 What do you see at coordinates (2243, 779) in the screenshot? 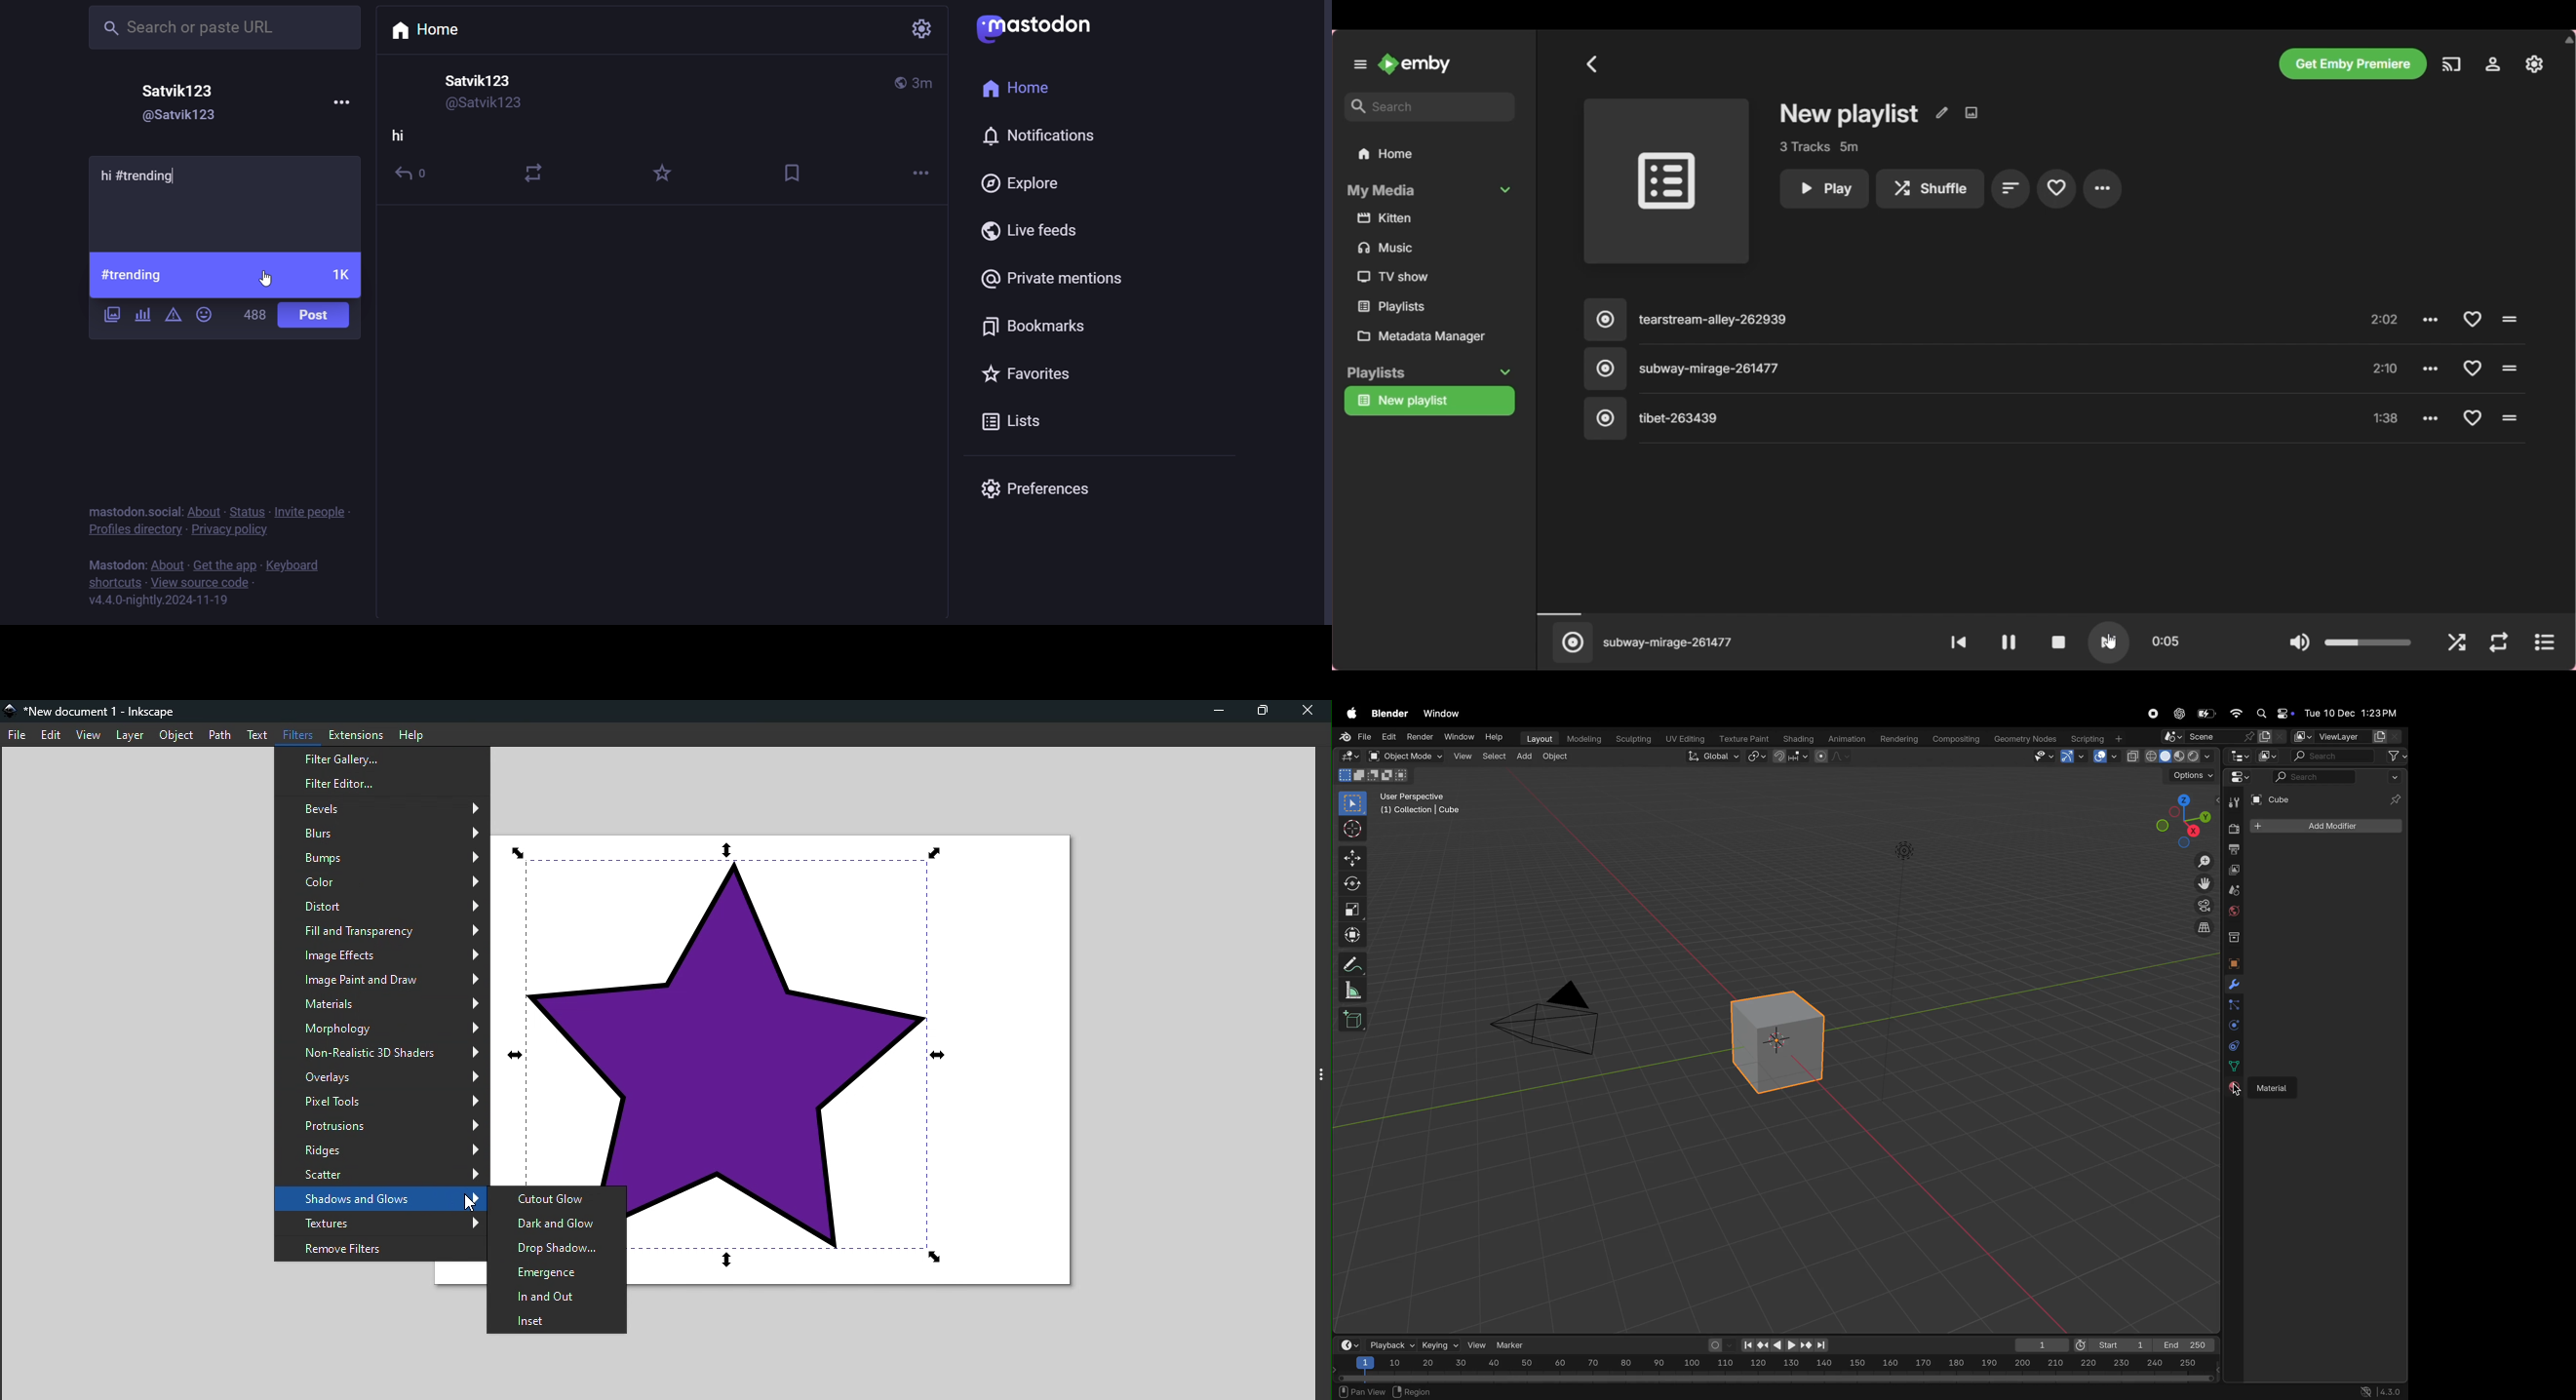
I see `editor type` at bounding box center [2243, 779].